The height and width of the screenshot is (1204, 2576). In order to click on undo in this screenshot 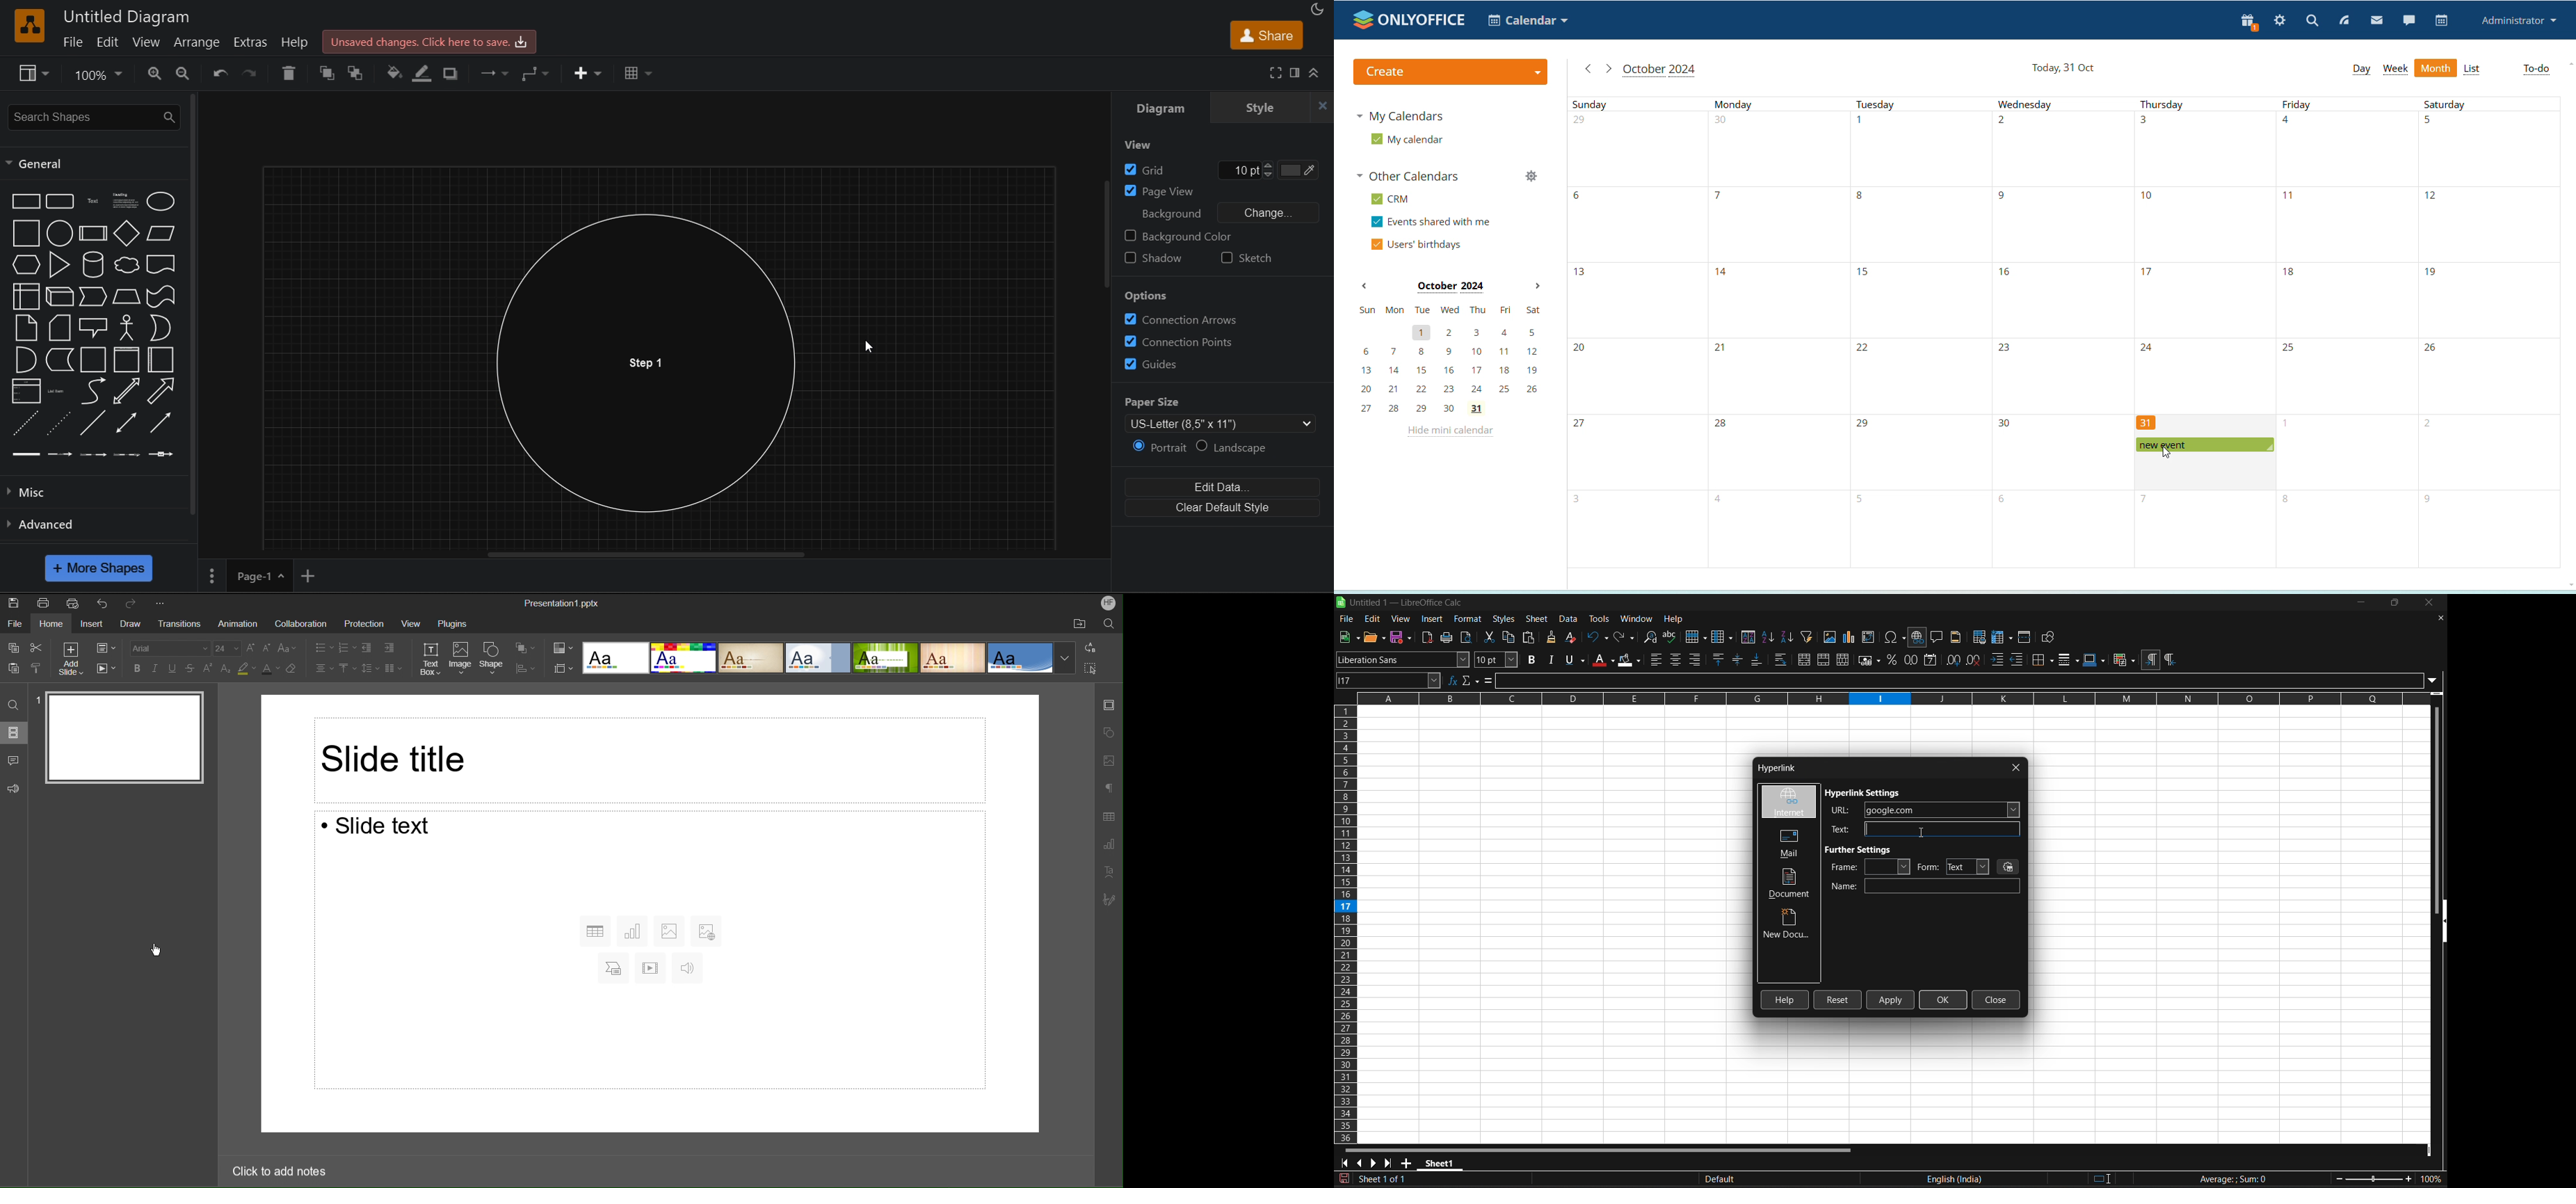, I will do `click(1598, 637)`.